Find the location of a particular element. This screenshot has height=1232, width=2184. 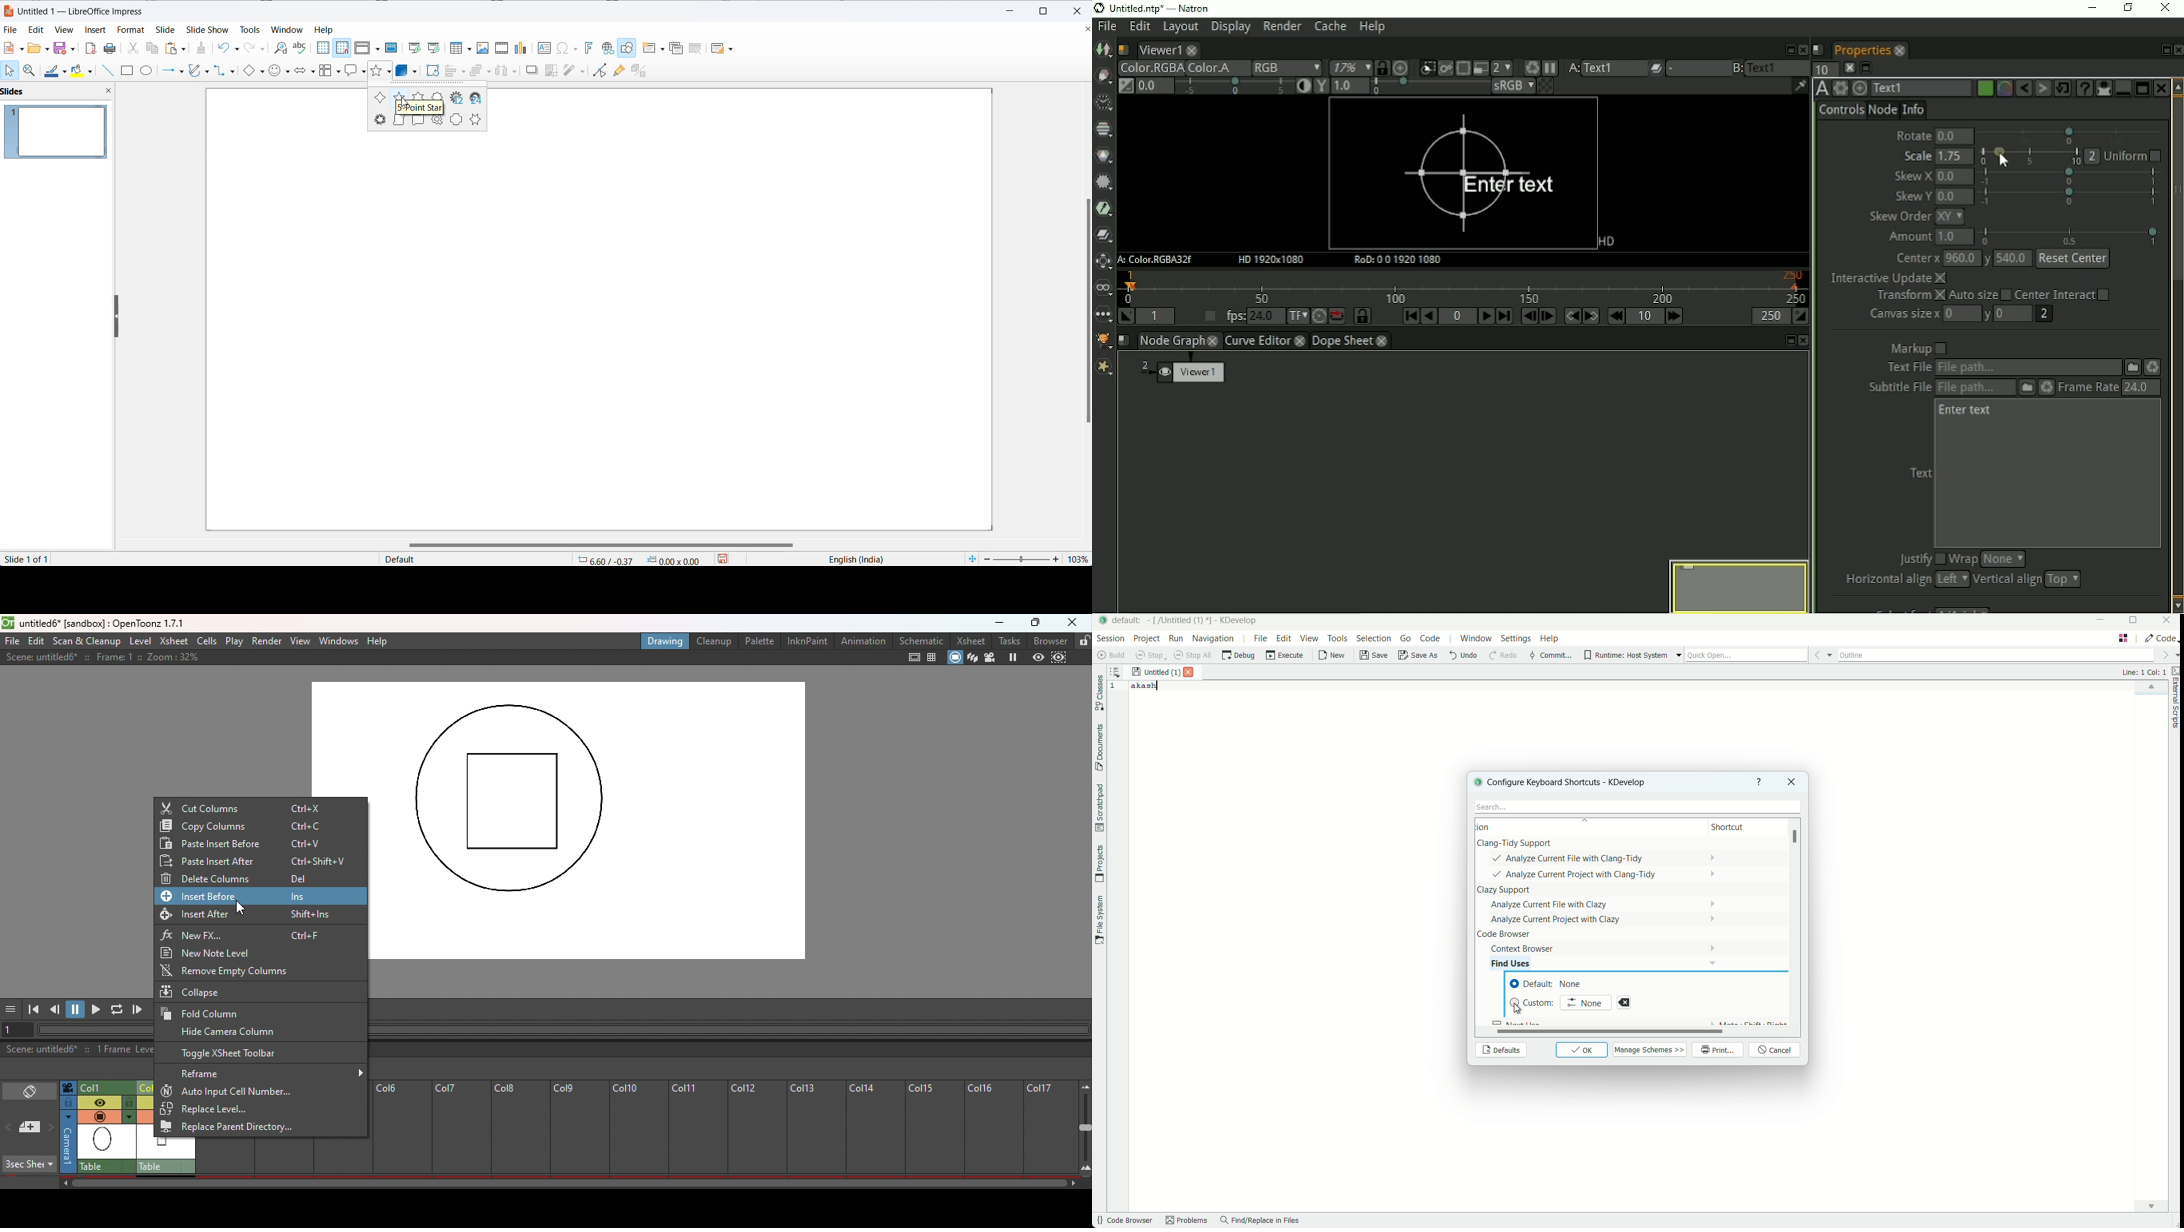

maximize is located at coordinates (1045, 12).